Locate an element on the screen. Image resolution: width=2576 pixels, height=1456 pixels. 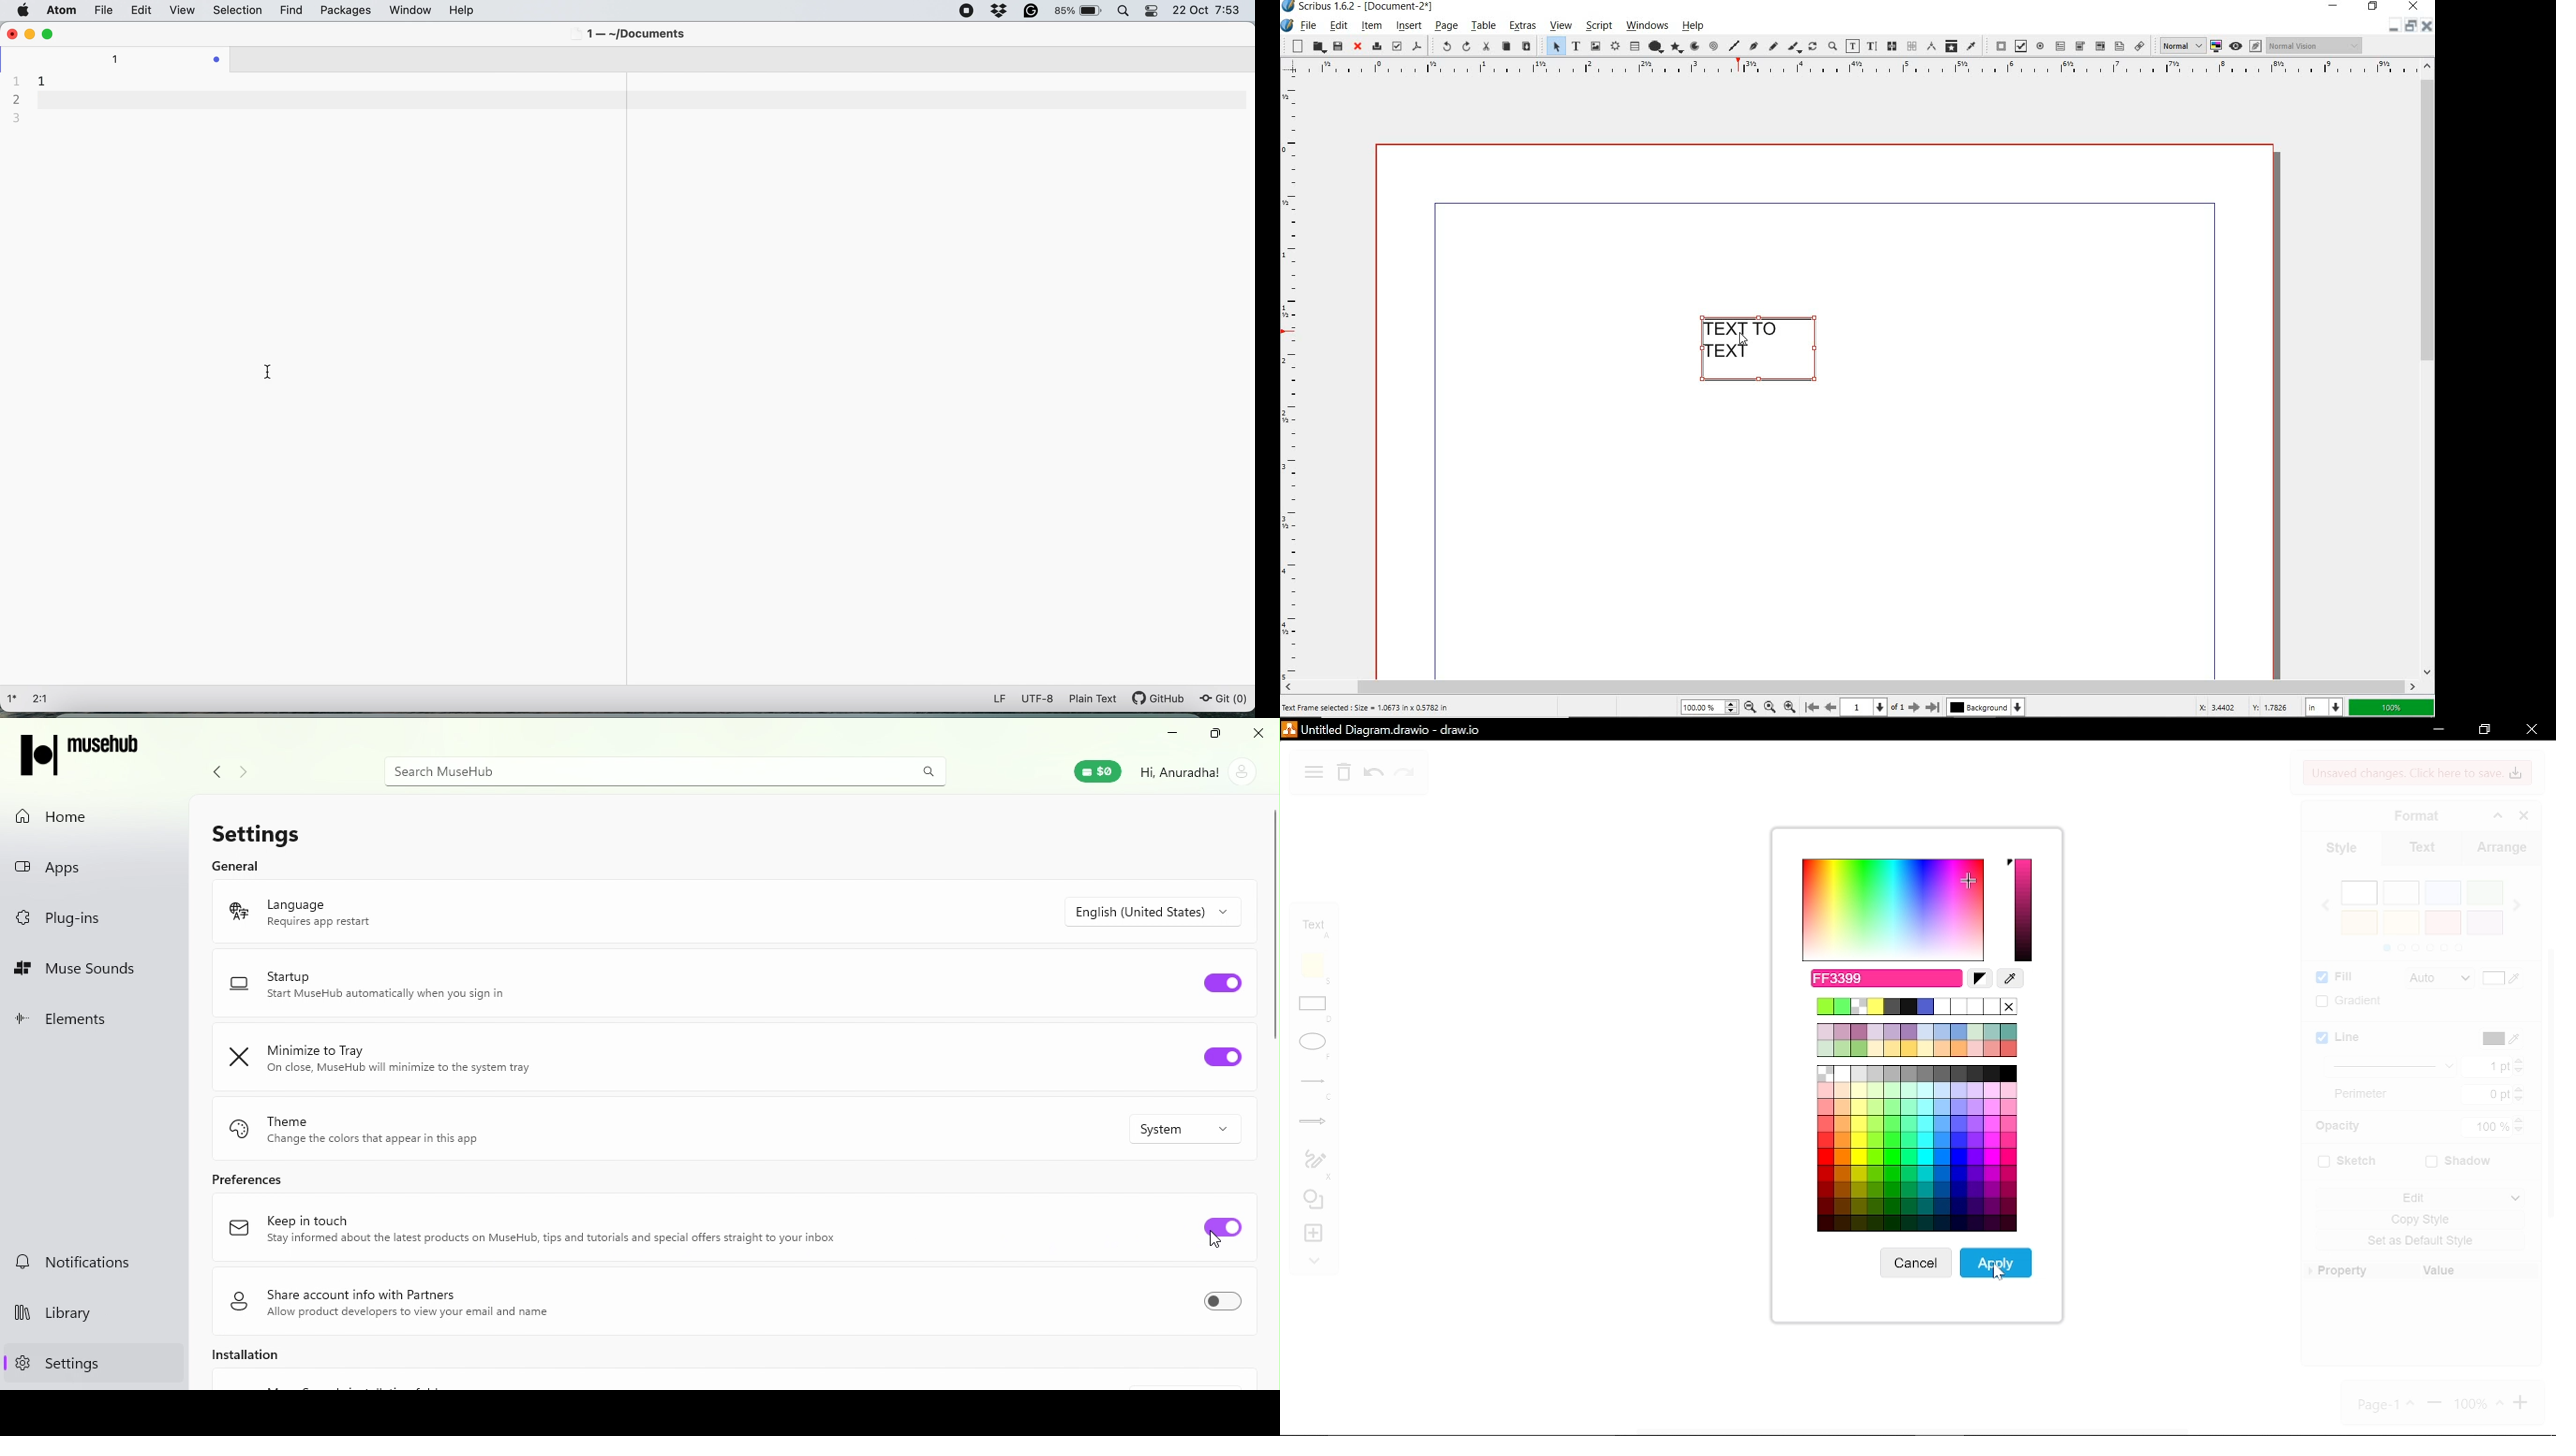
Navigate forward is located at coordinates (240, 772).